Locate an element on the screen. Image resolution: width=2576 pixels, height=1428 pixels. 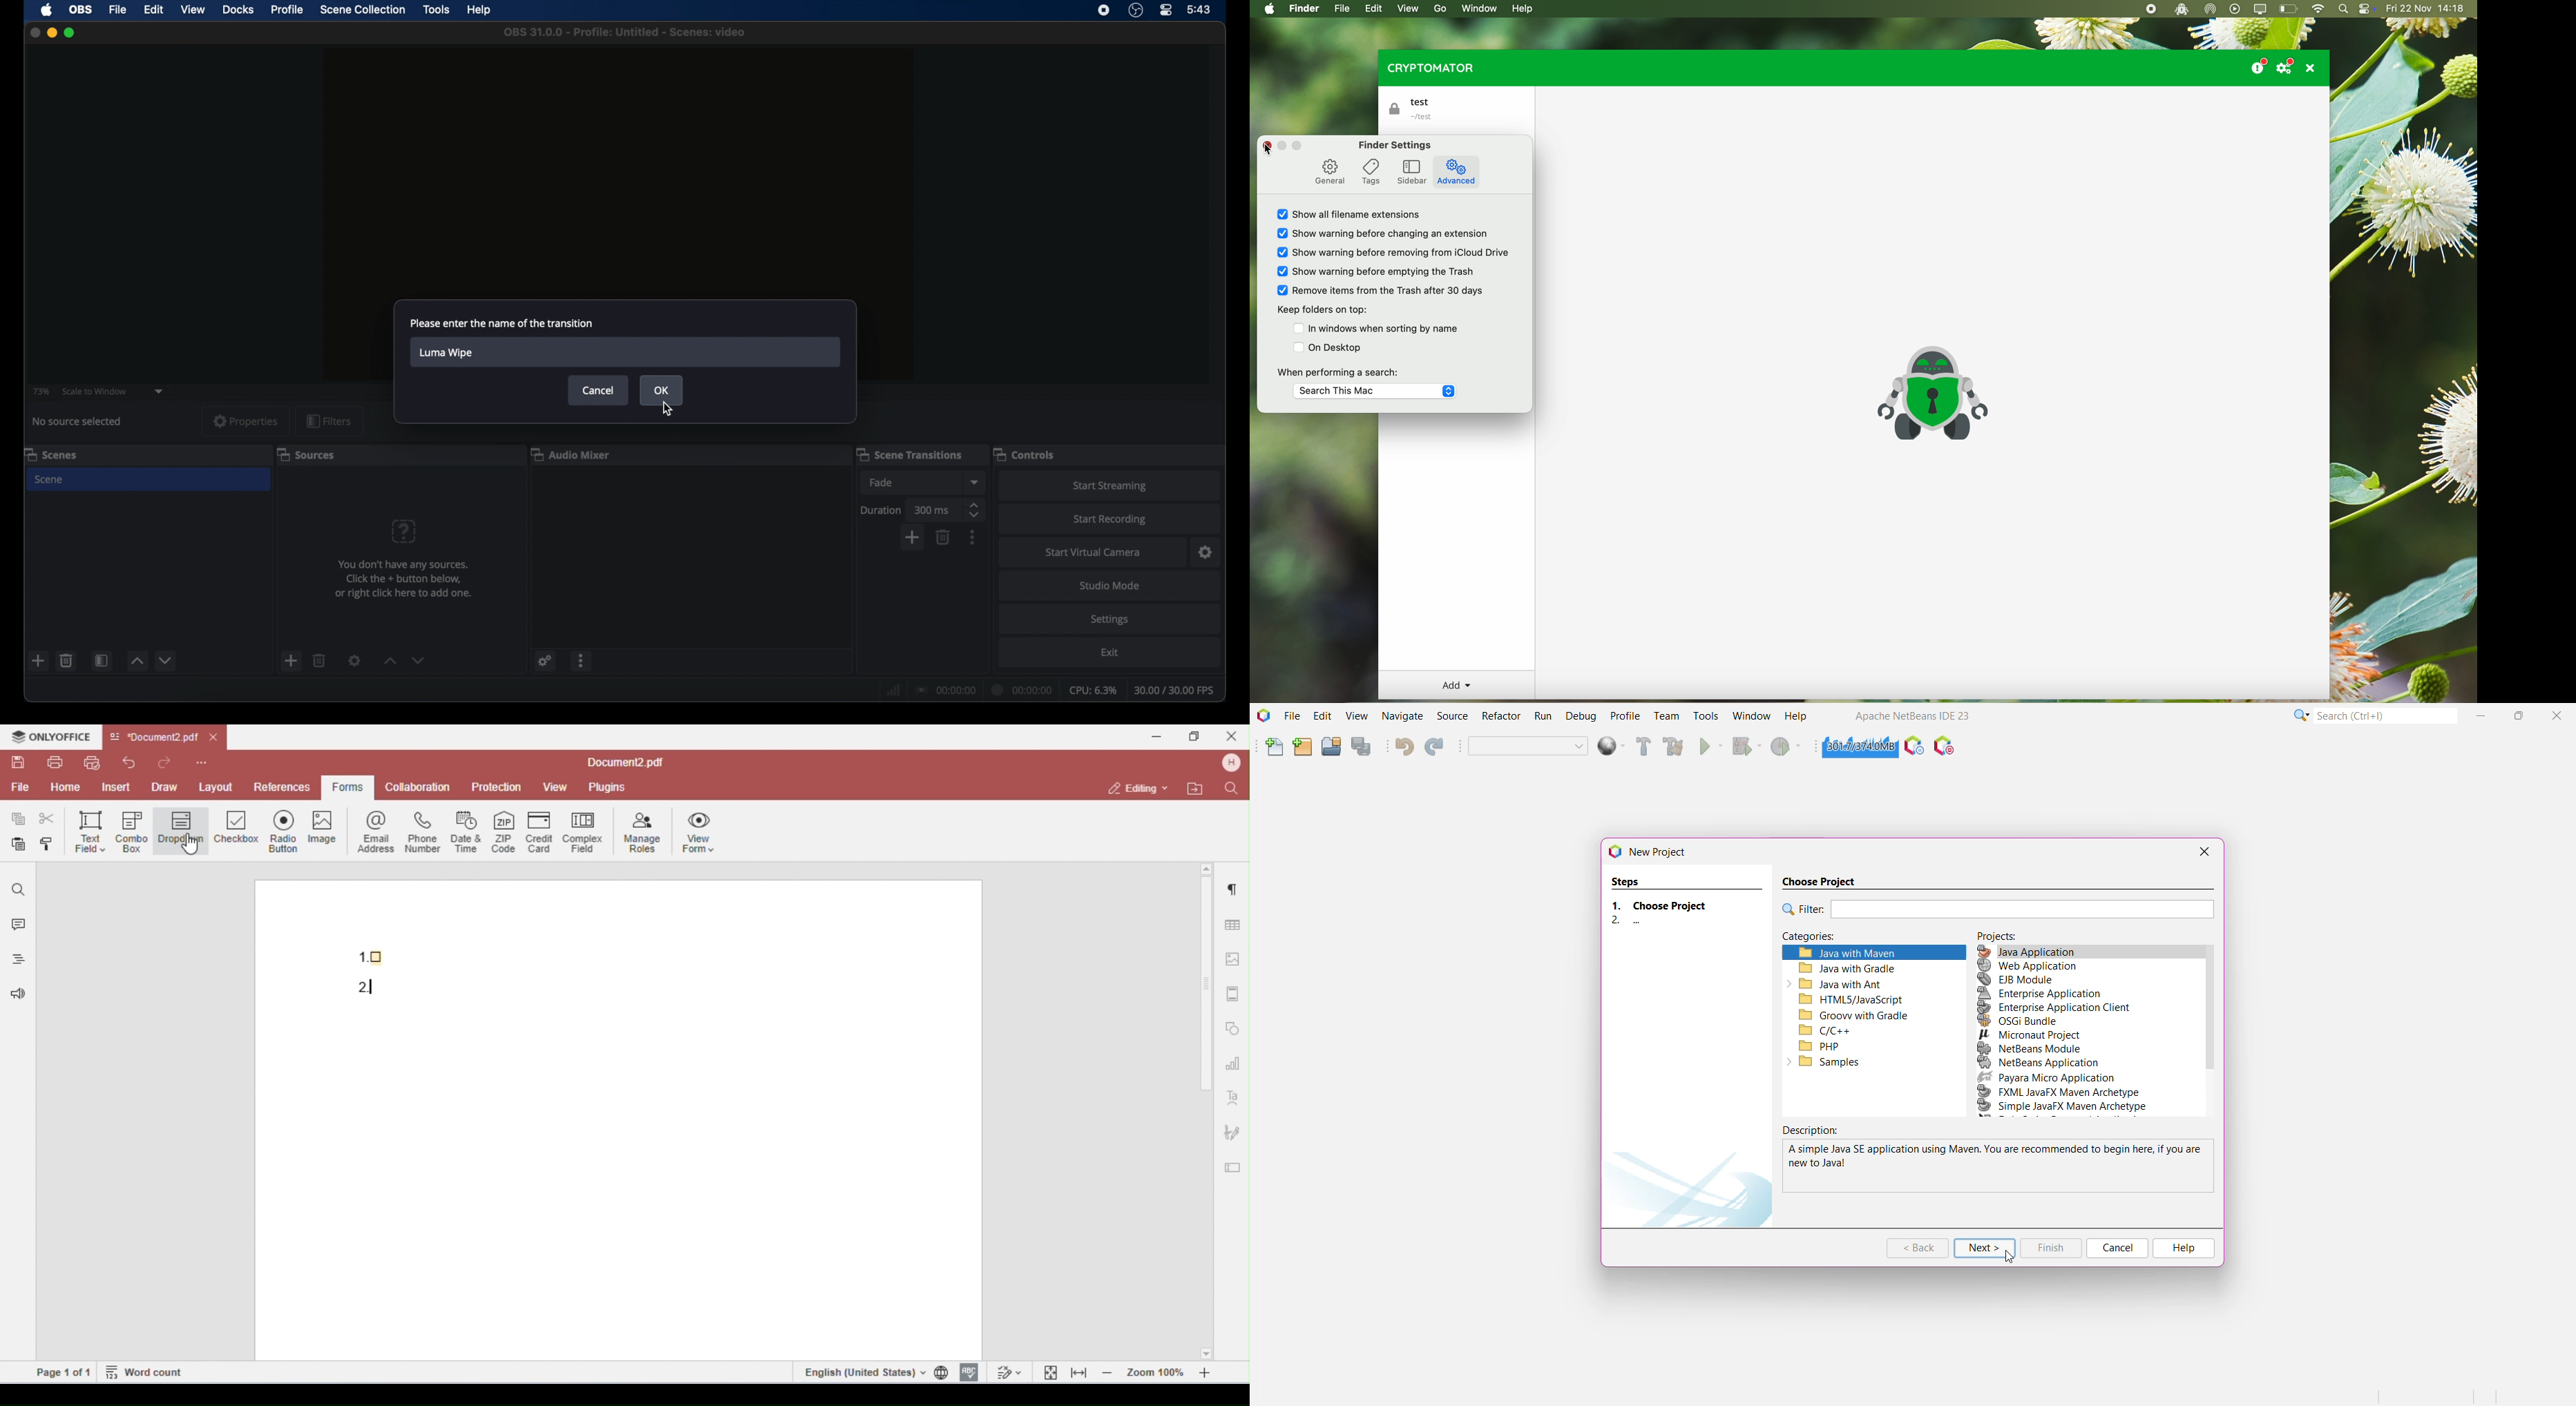
tools is located at coordinates (436, 10).